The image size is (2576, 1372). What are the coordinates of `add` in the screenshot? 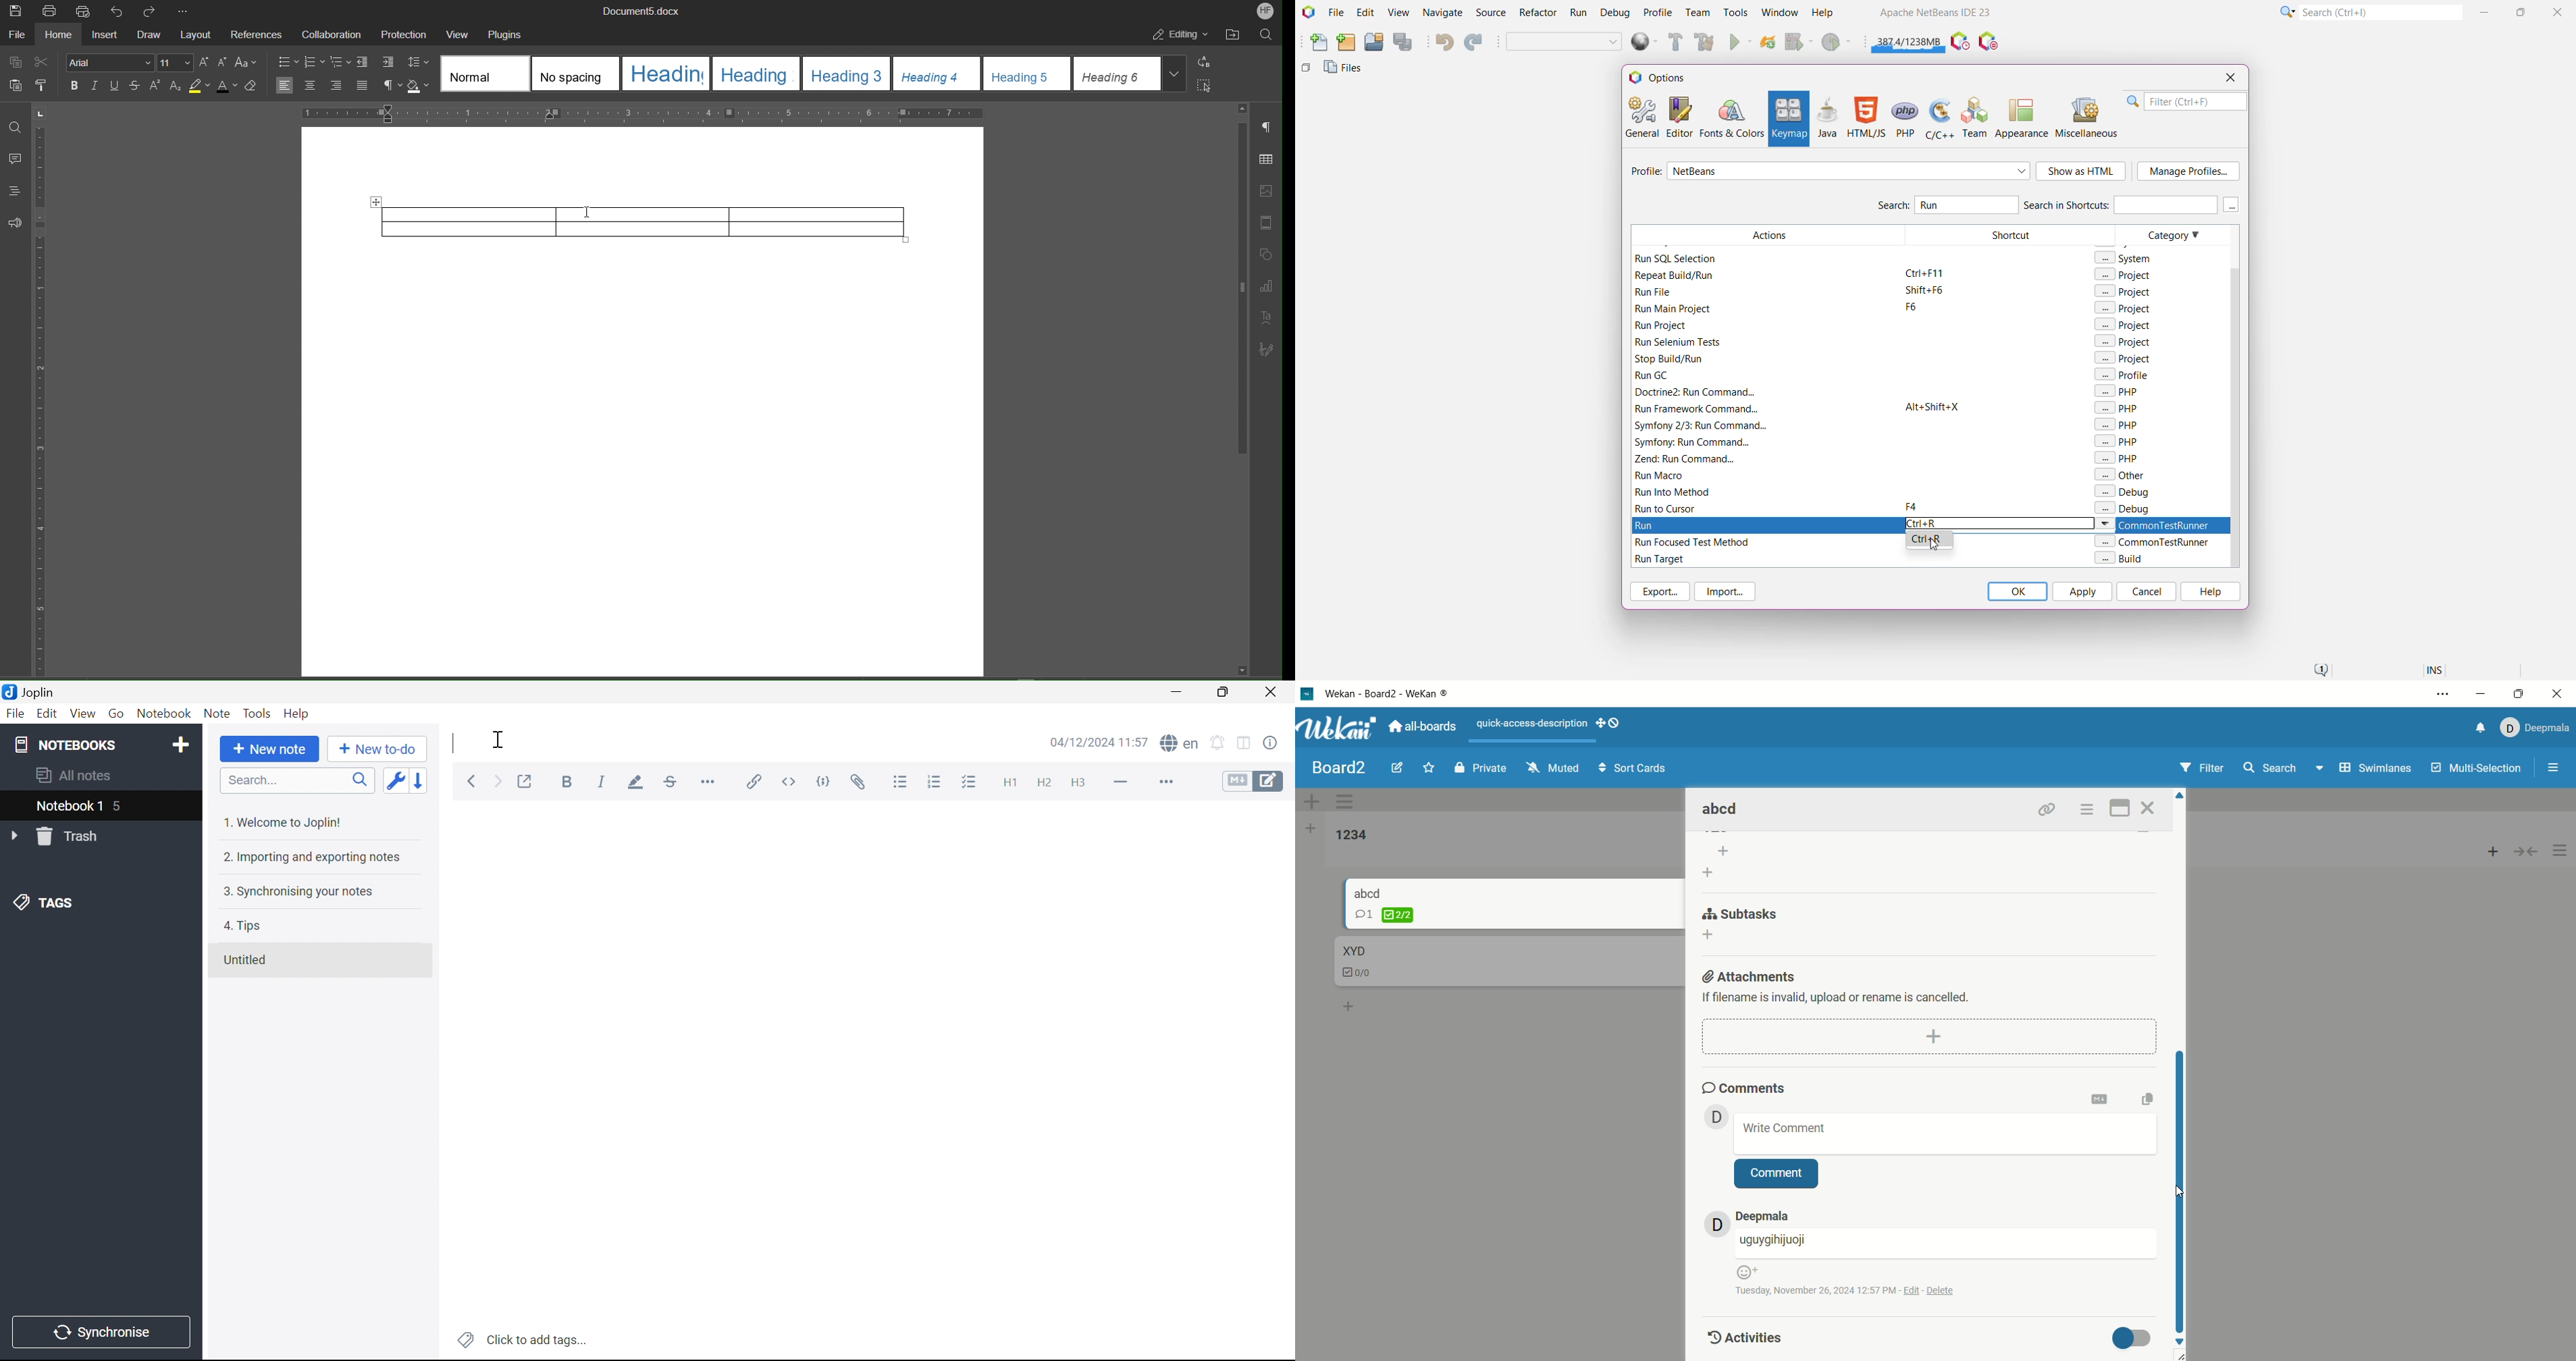 It's located at (2494, 848).